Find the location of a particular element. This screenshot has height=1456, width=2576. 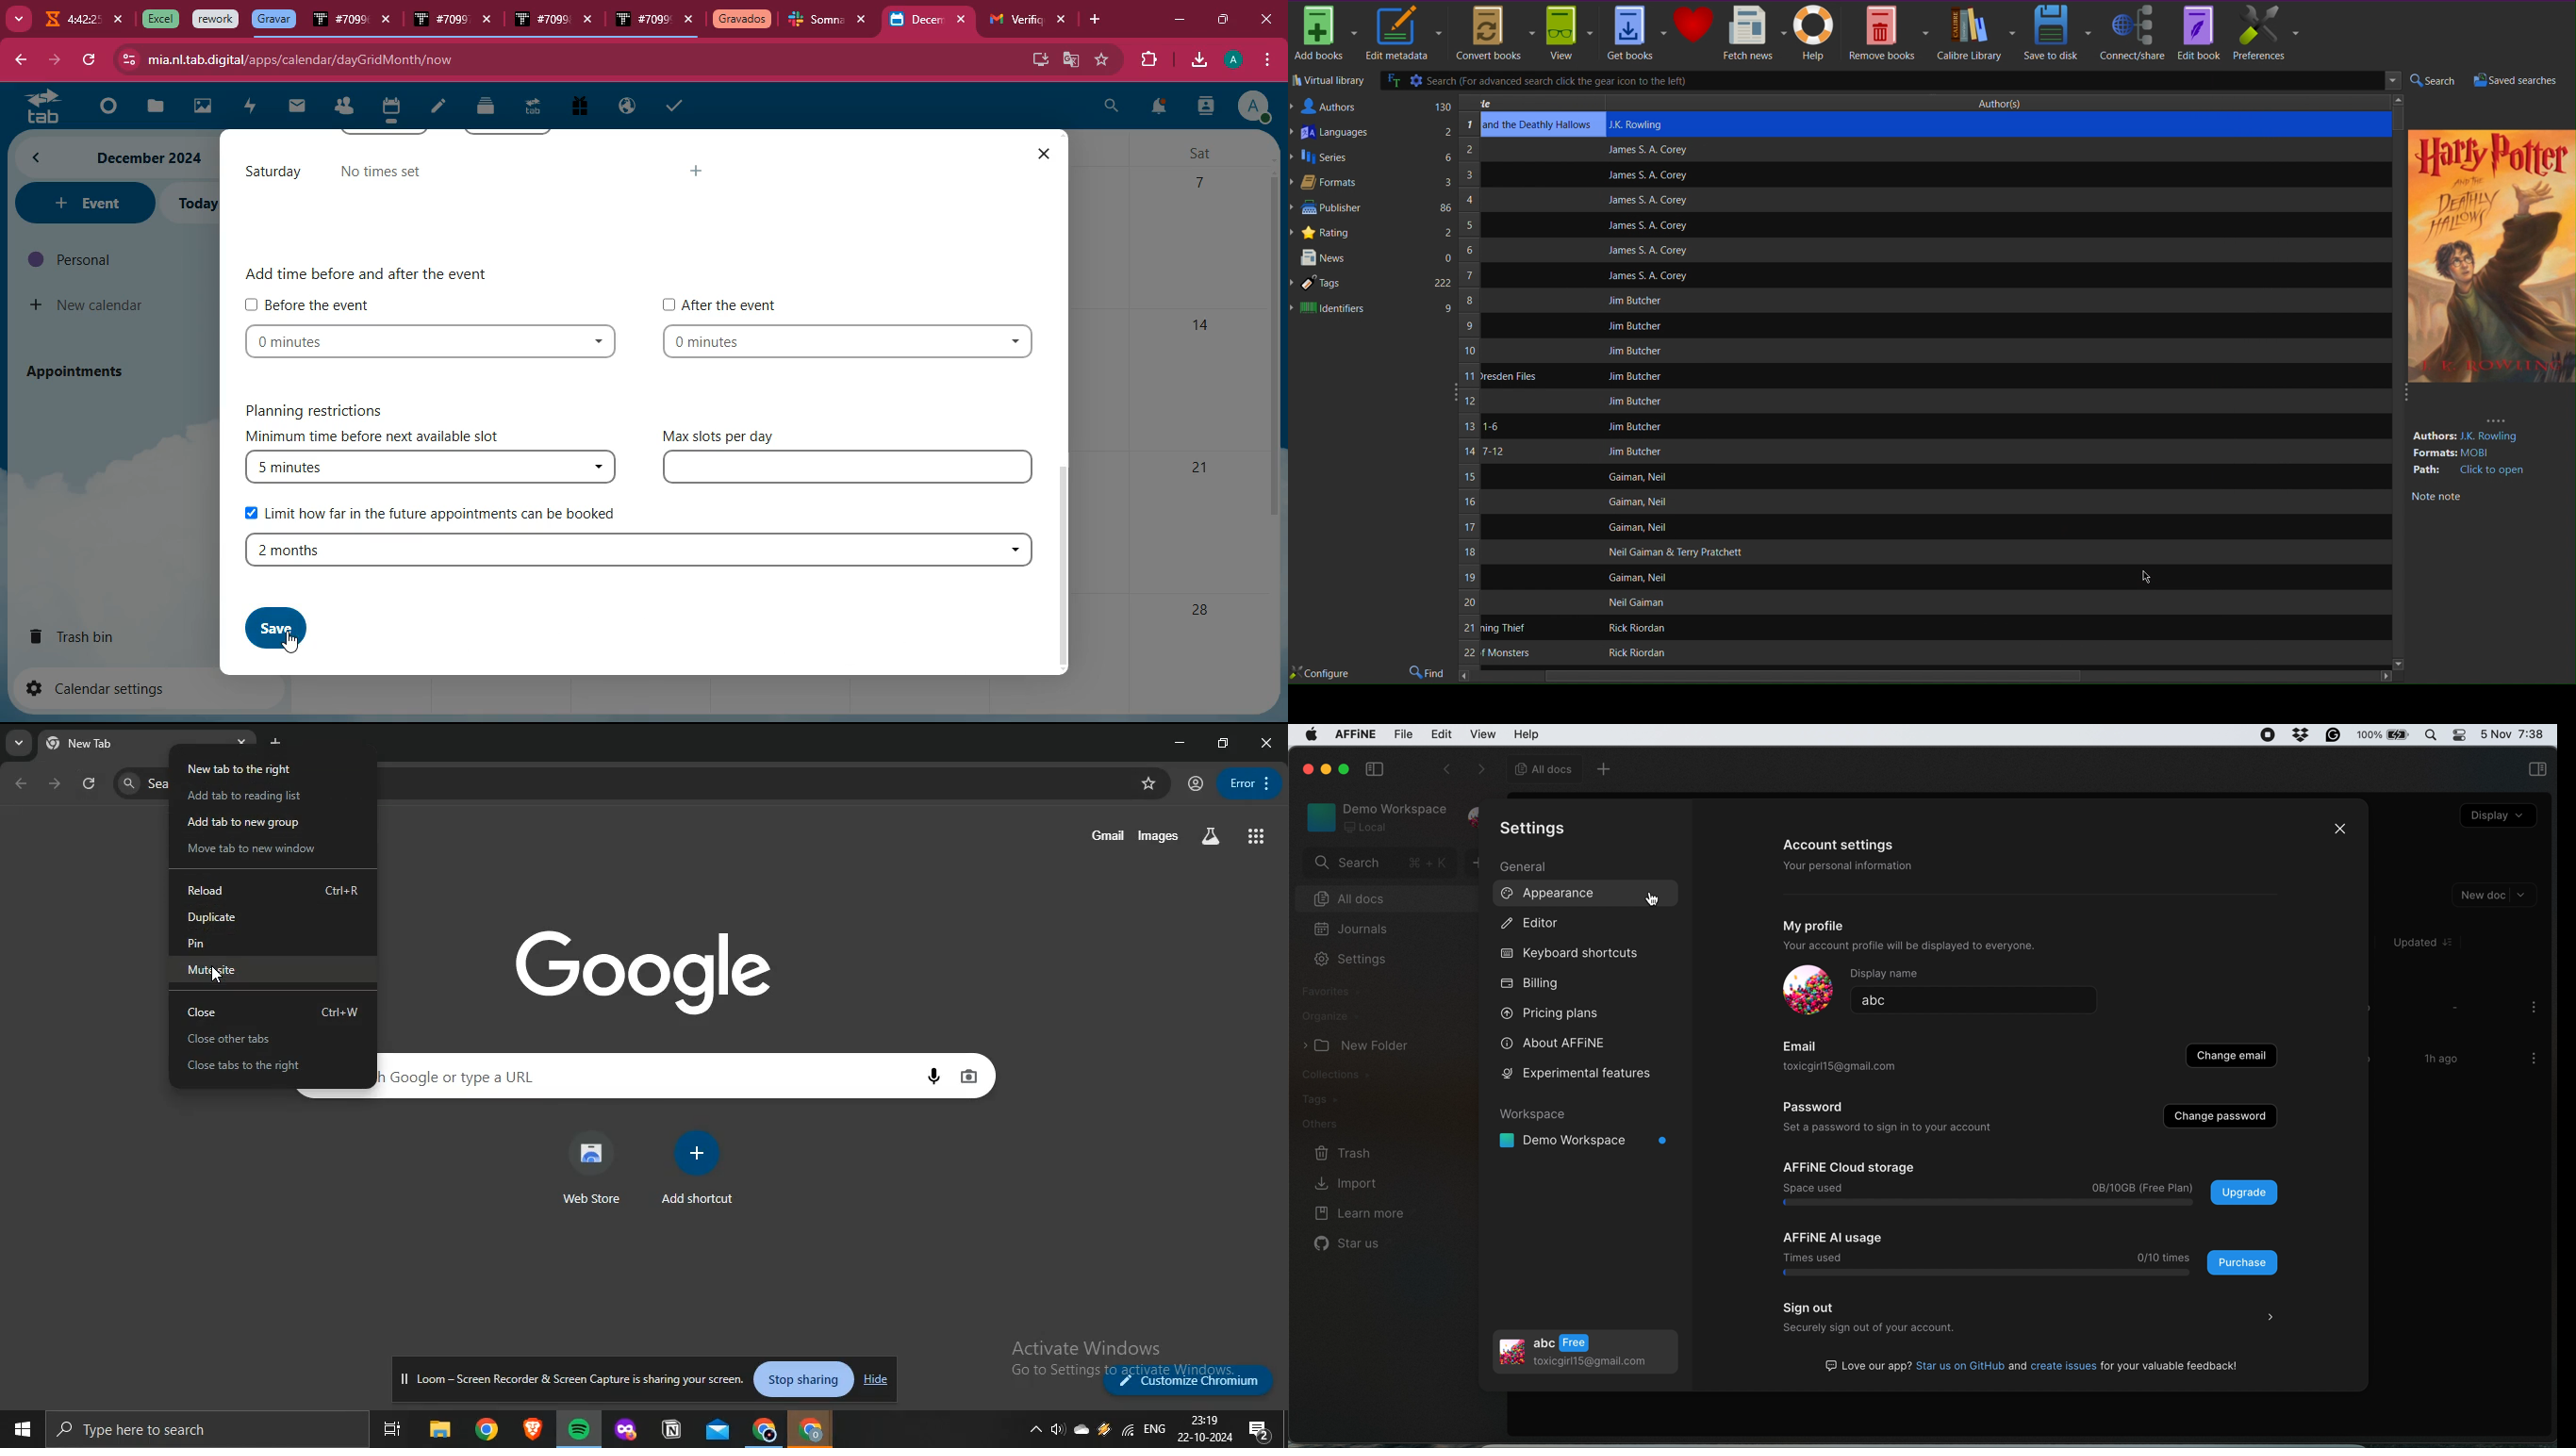

I Demo Workspace ° is located at coordinates (1585, 1141).